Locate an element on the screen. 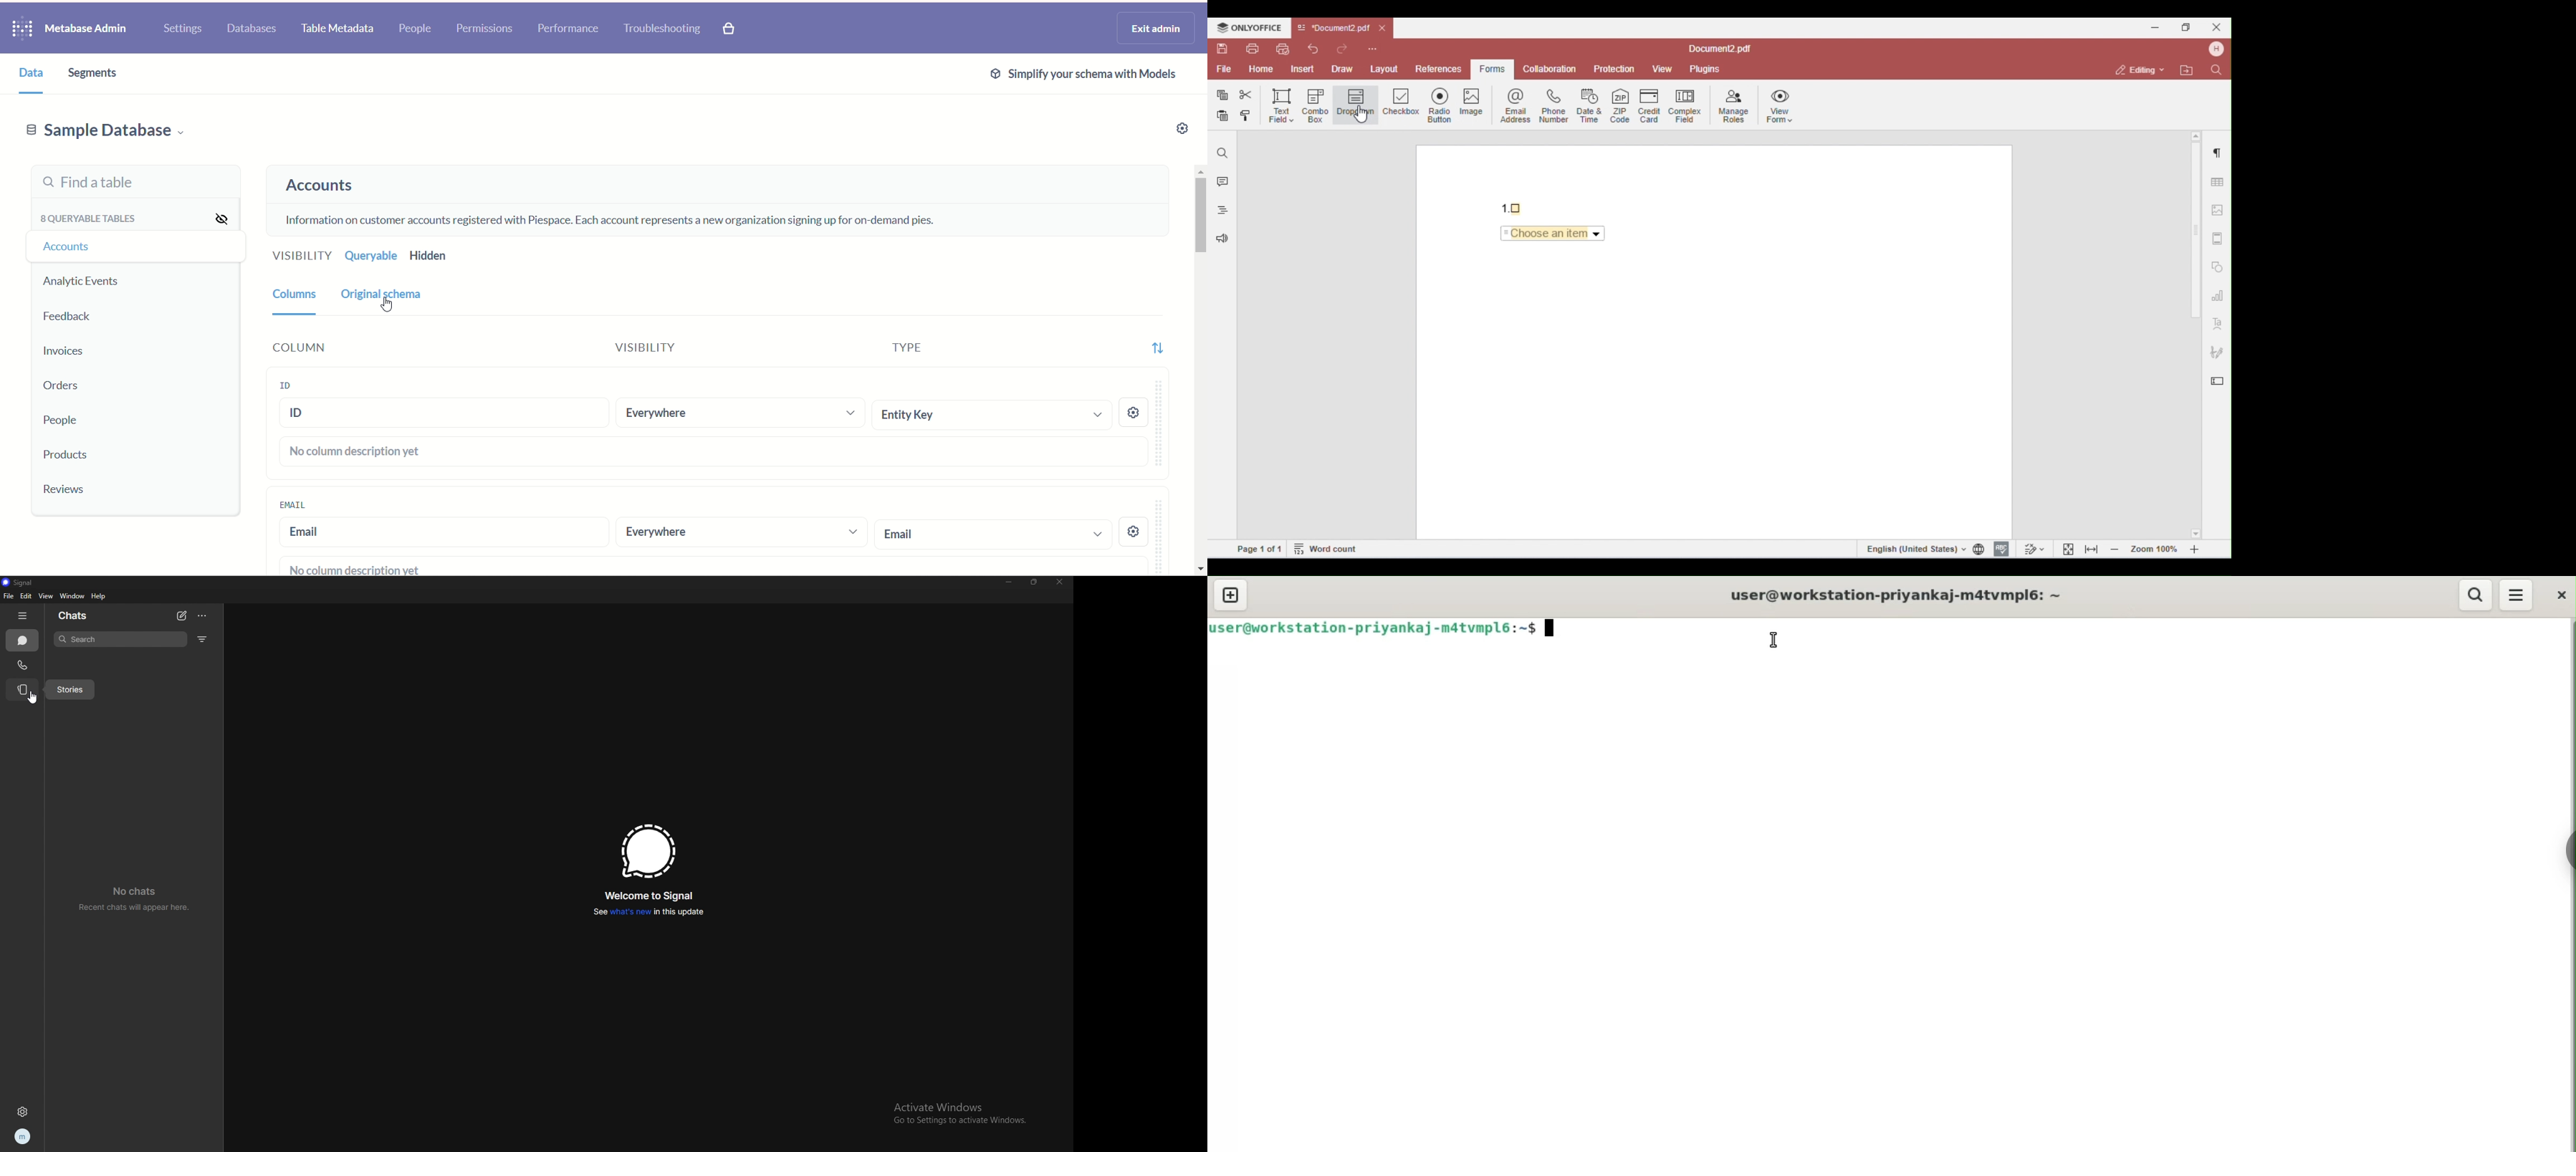  settings is located at coordinates (1134, 414).